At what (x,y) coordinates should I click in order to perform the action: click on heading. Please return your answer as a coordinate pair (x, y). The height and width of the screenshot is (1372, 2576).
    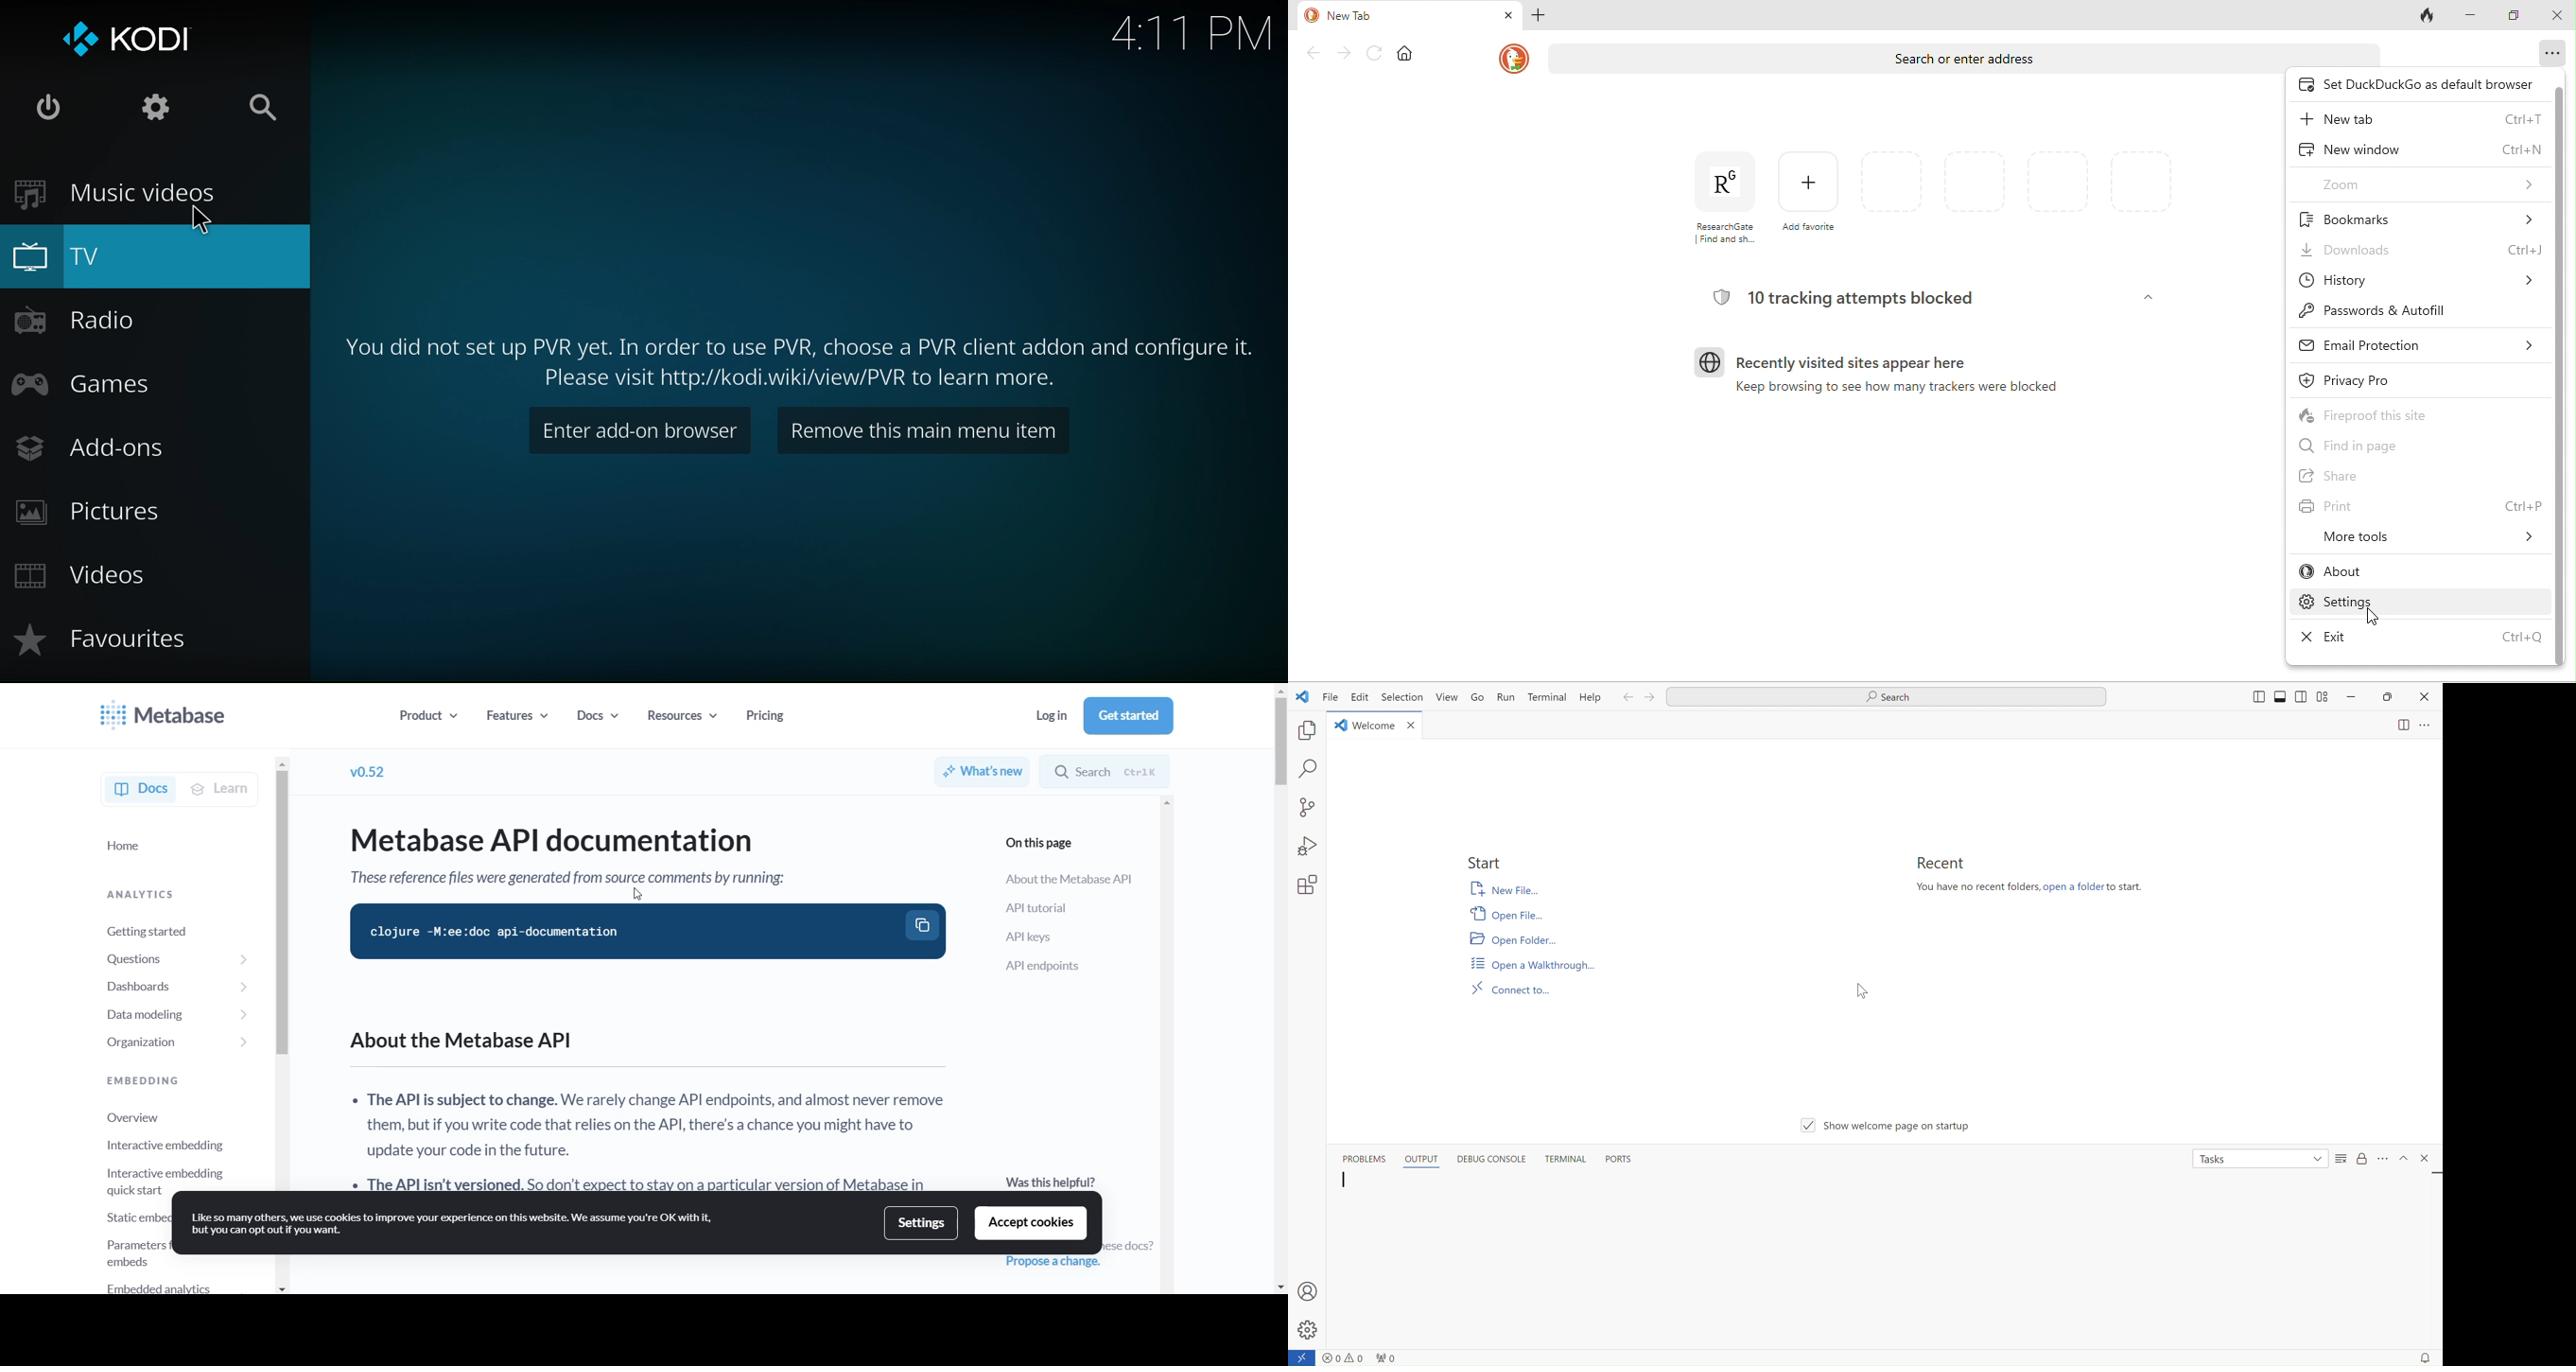
    Looking at the image, I should click on (606, 843).